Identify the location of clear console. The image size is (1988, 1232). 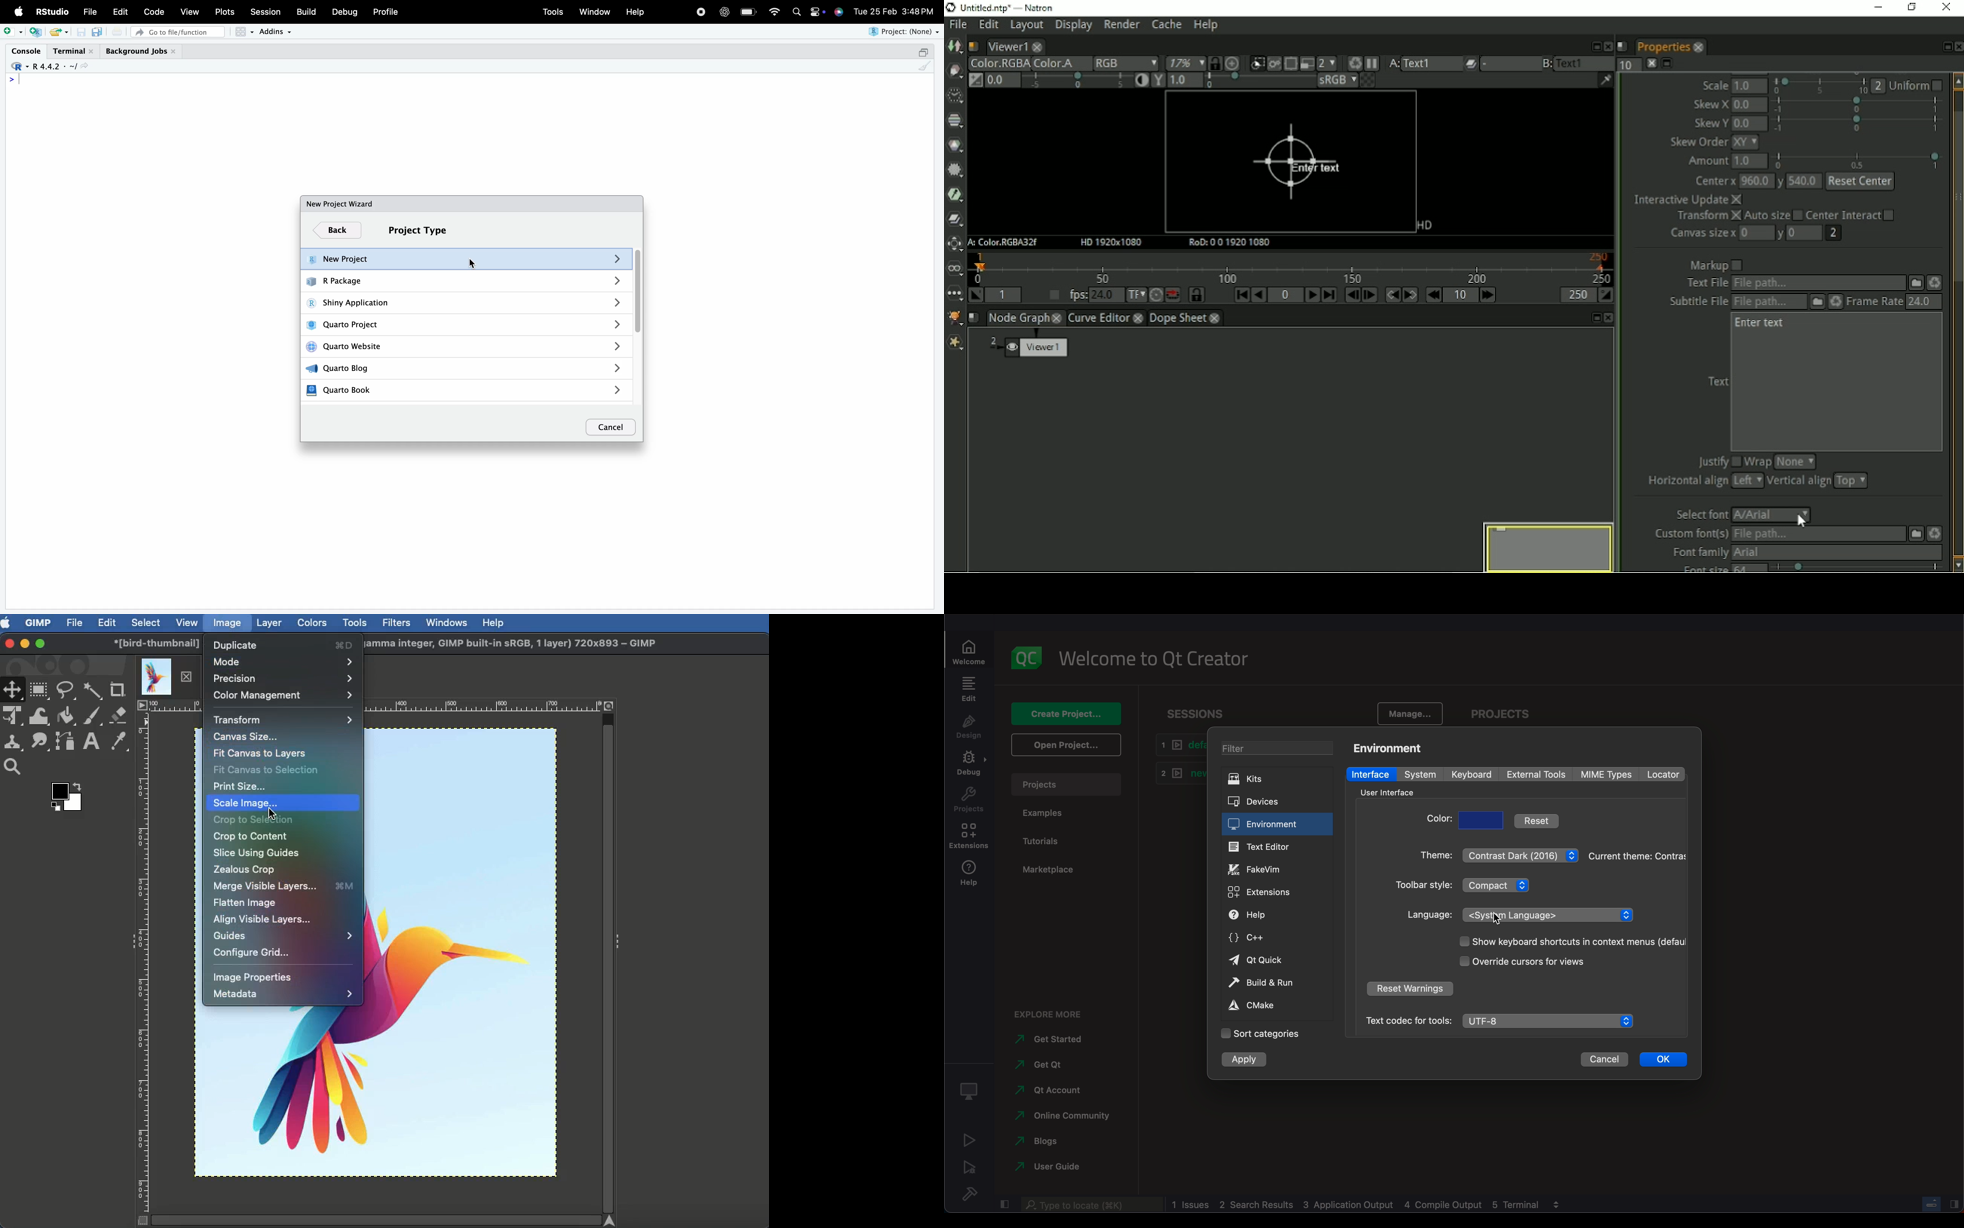
(925, 66).